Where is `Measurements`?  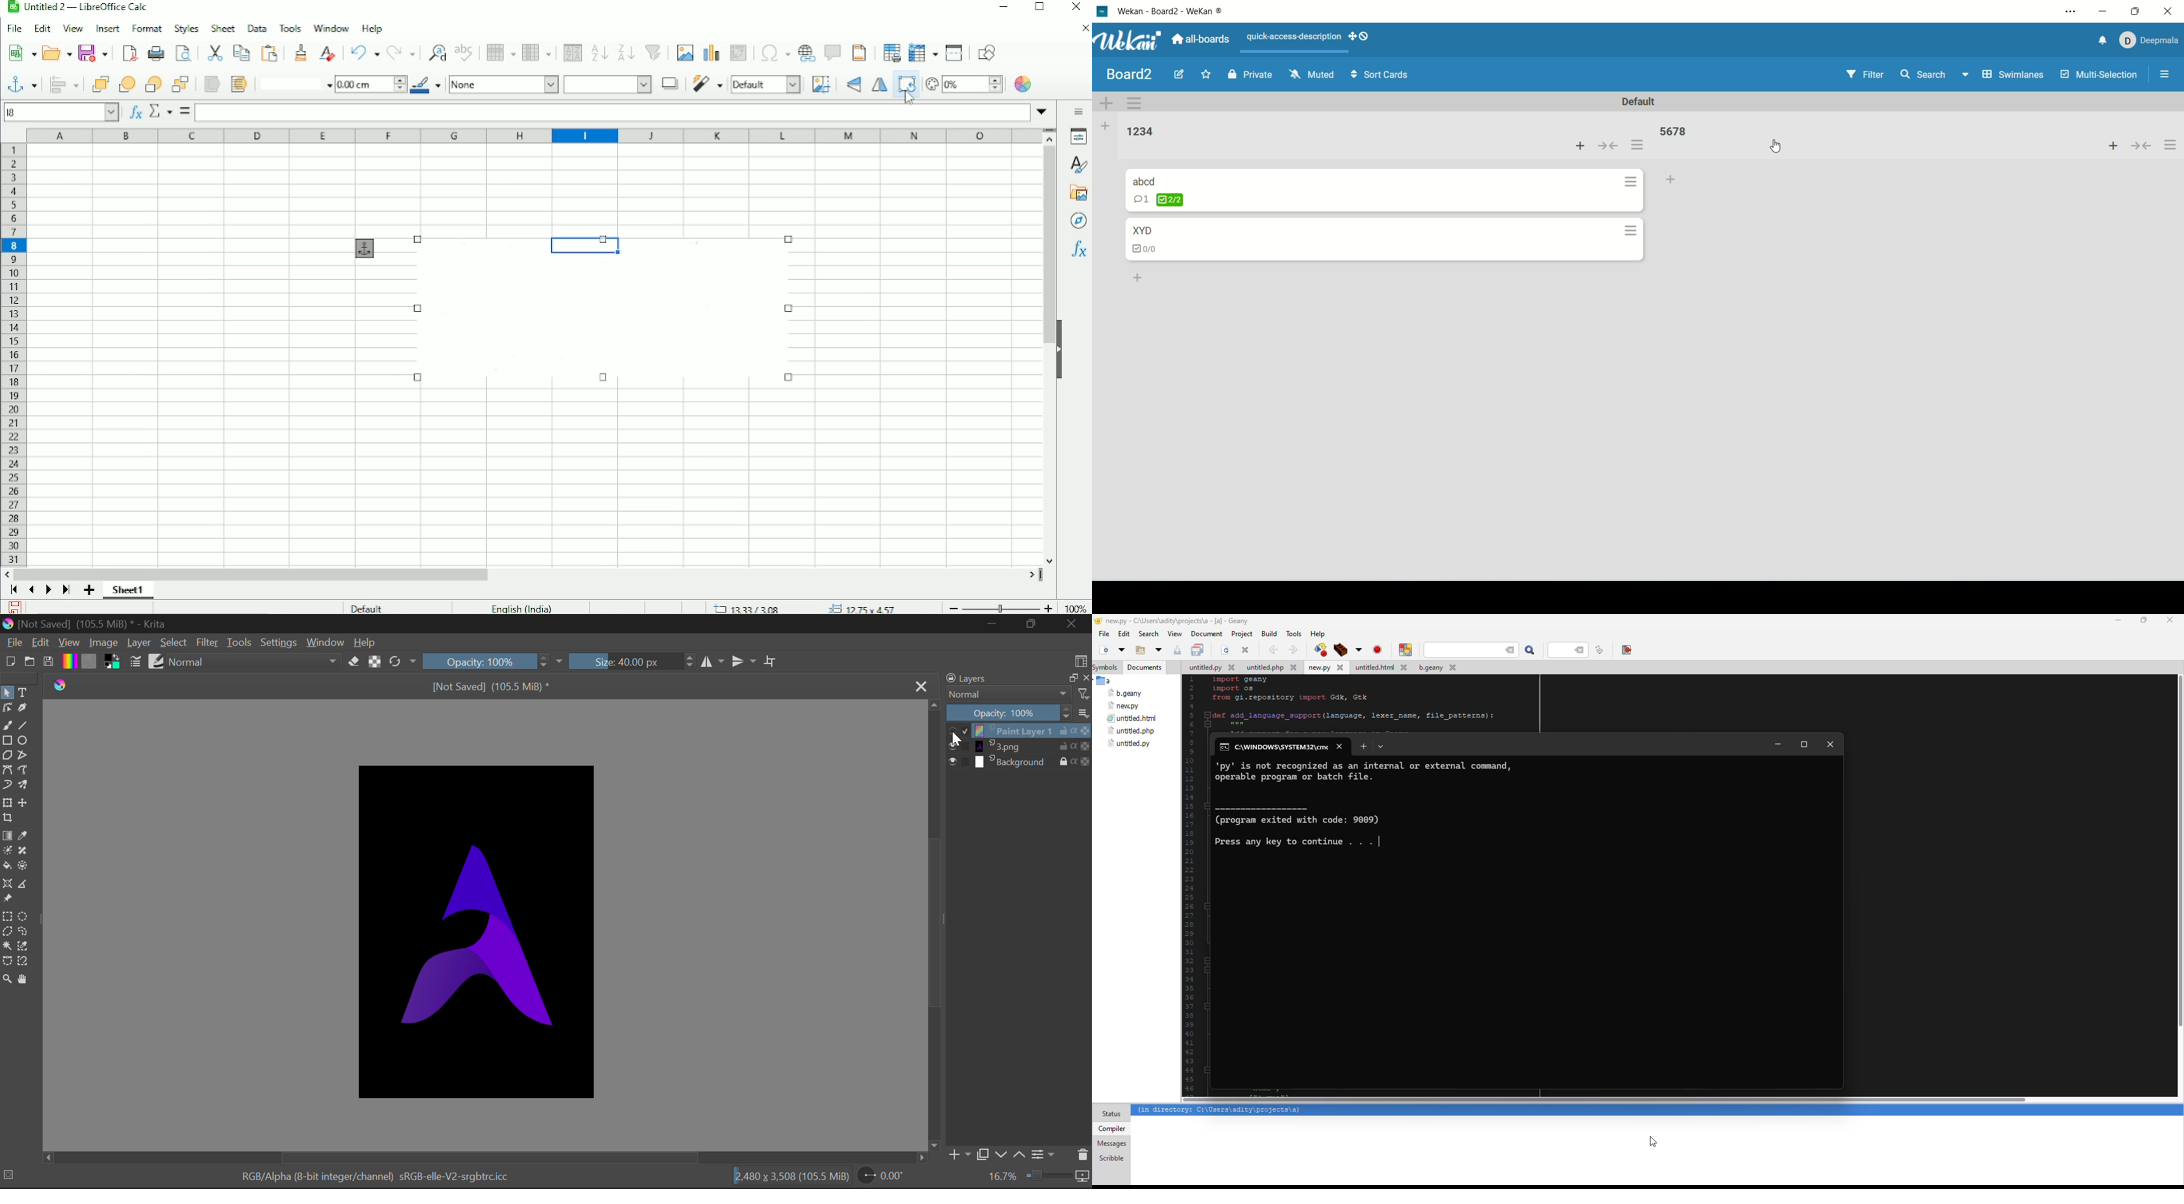
Measurements is located at coordinates (26, 884).